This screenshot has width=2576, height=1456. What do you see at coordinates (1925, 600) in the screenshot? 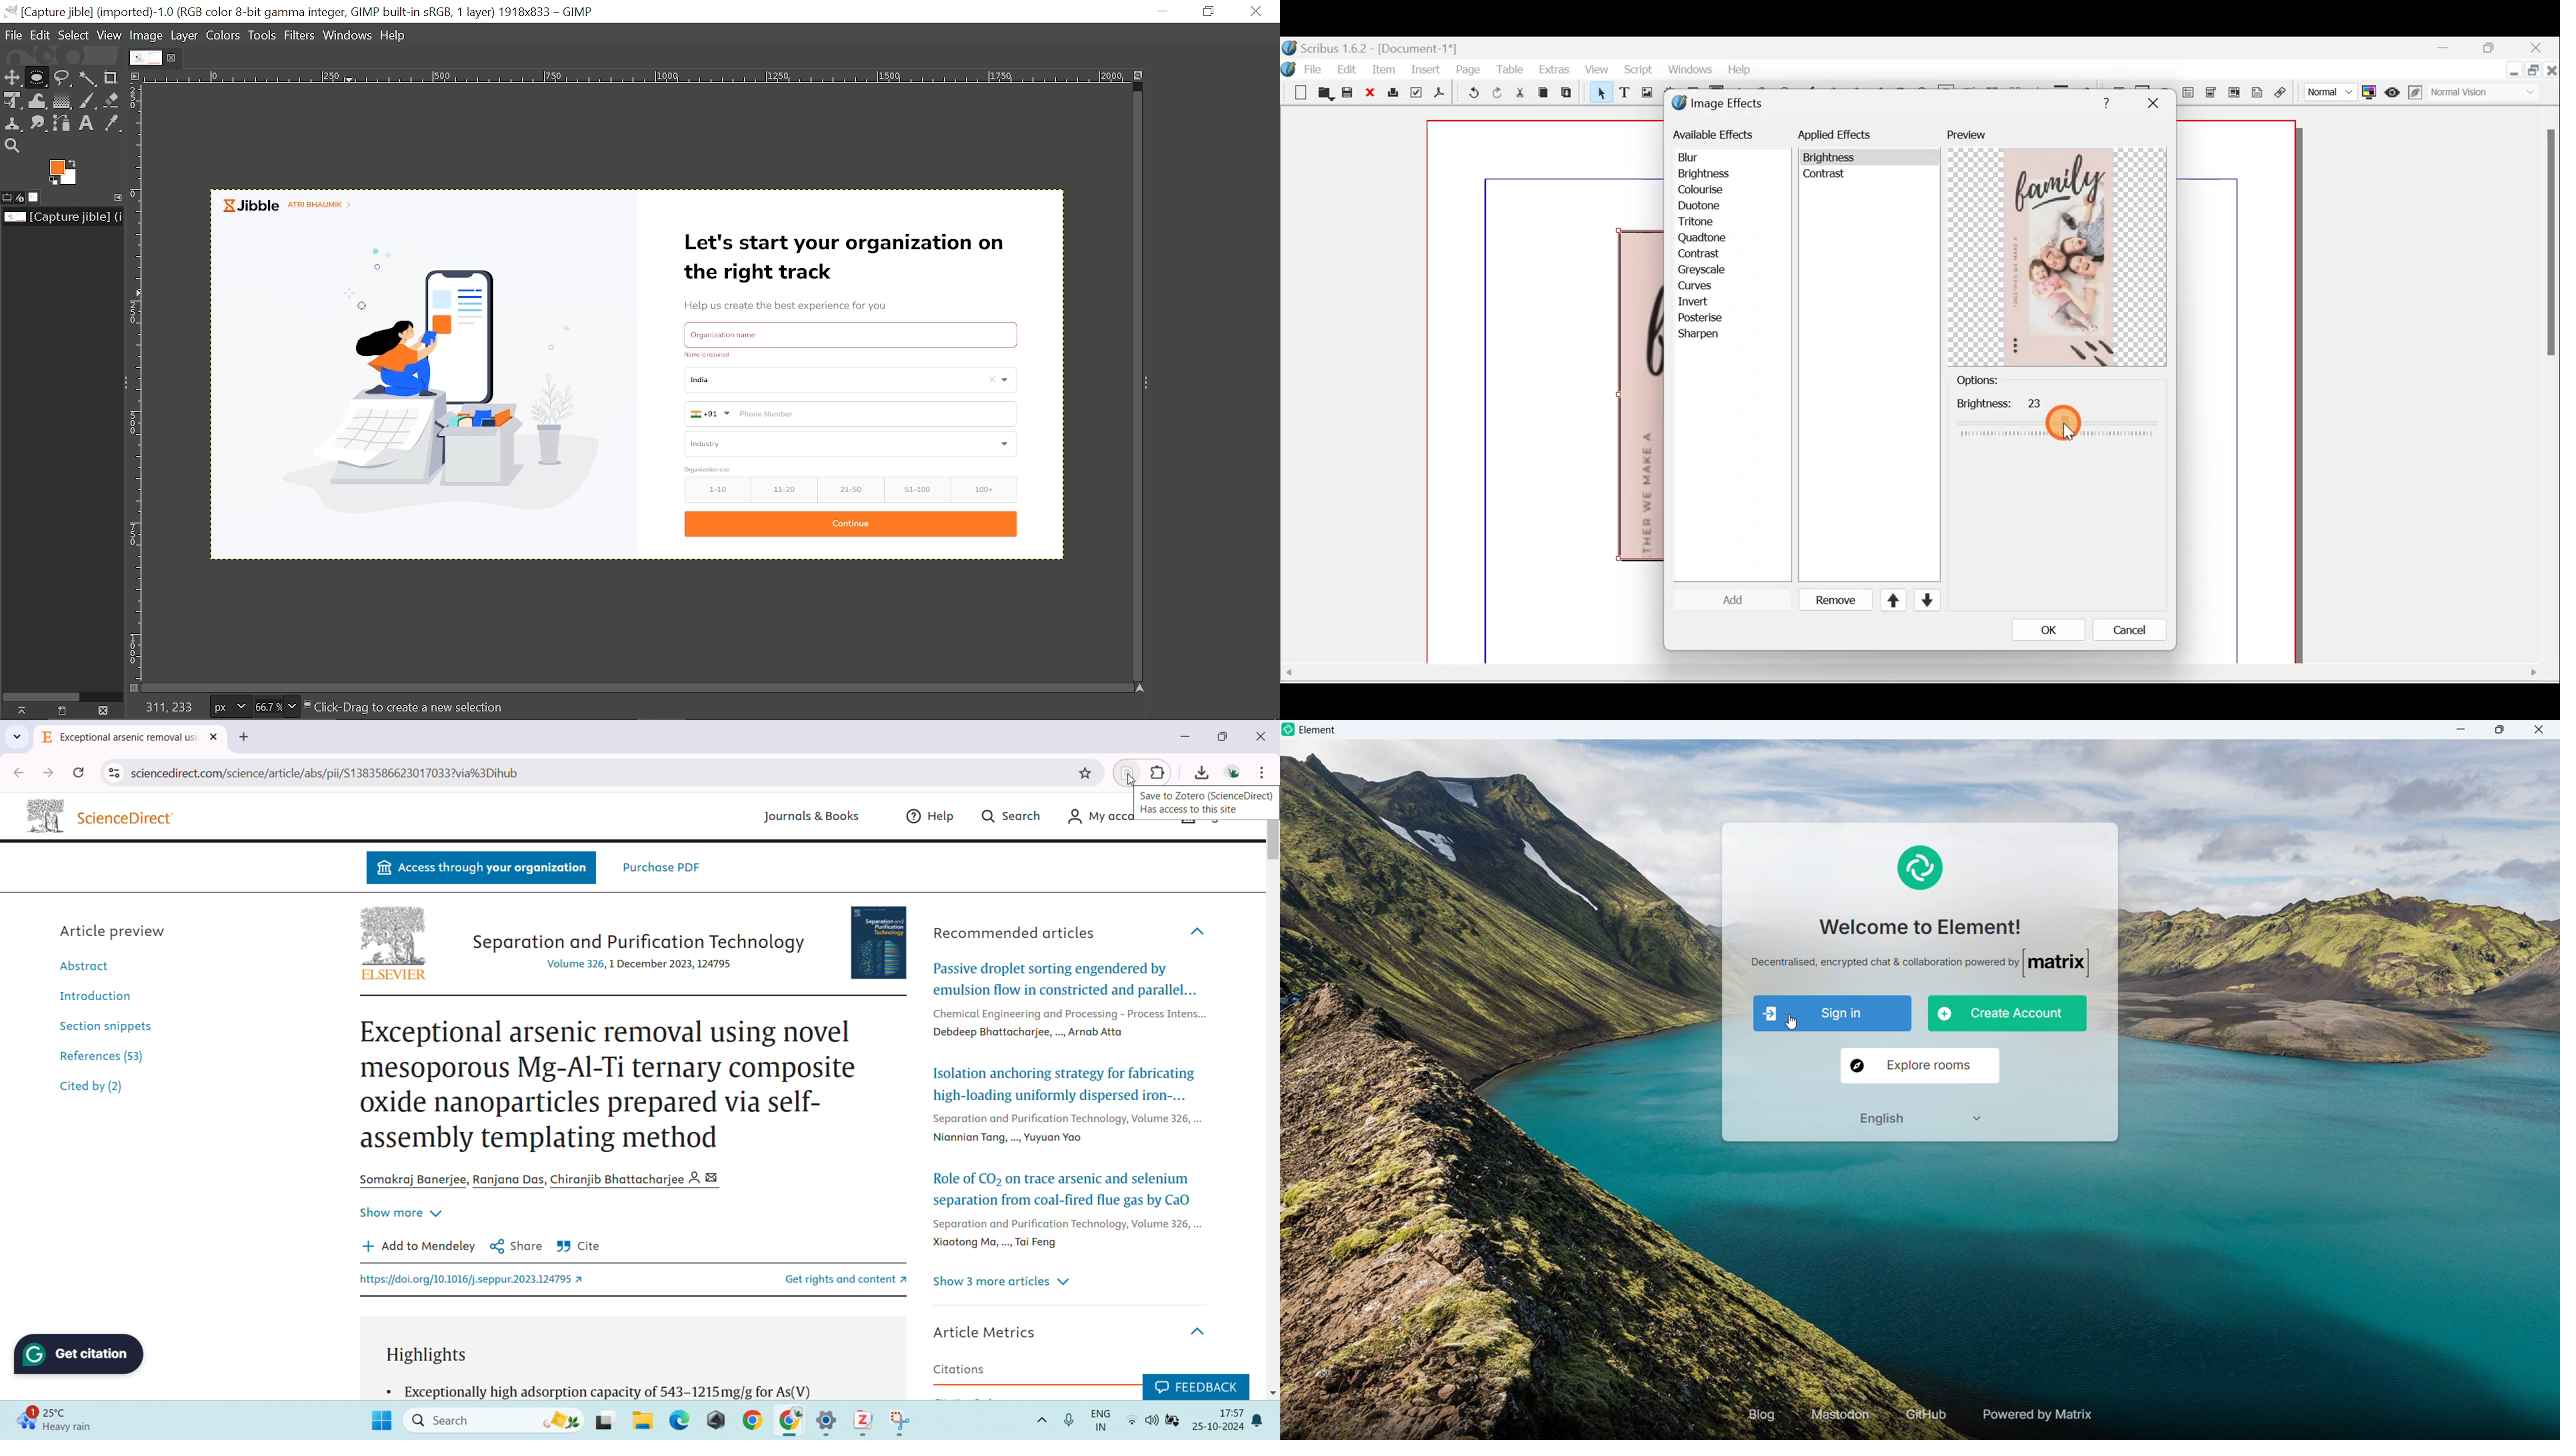
I see `Move down` at bounding box center [1925, 600].